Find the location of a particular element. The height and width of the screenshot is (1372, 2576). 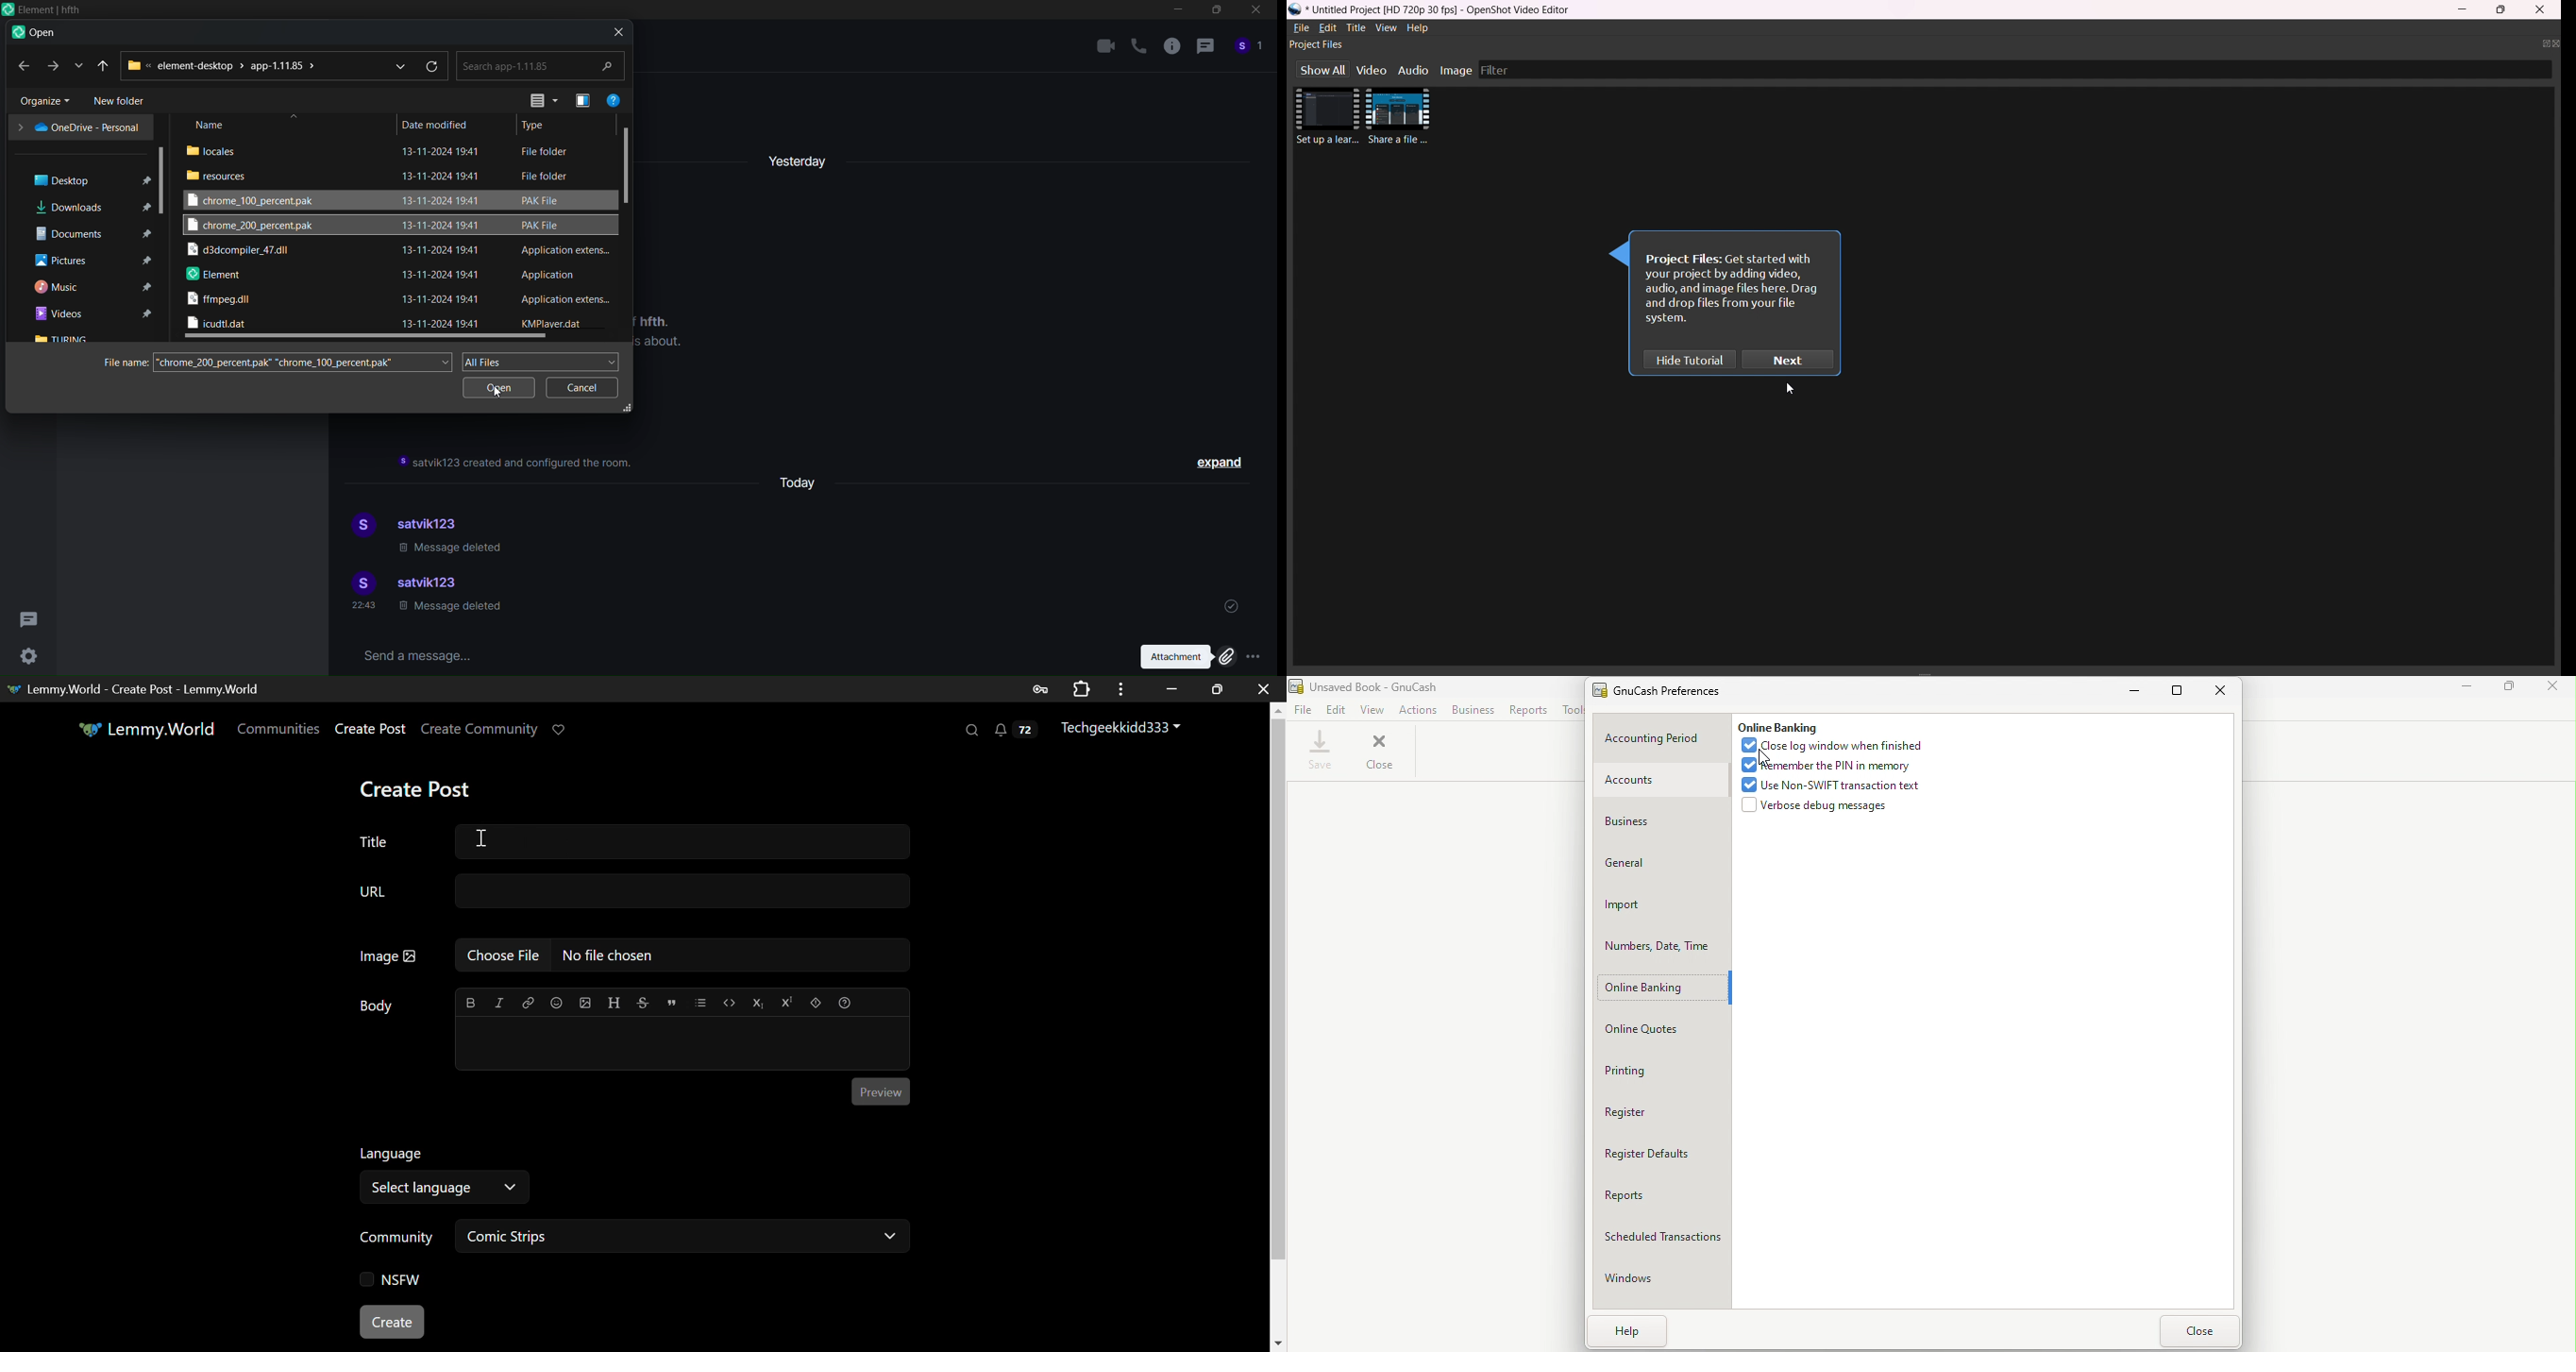

preview pane is located at coordinates (579, 100).